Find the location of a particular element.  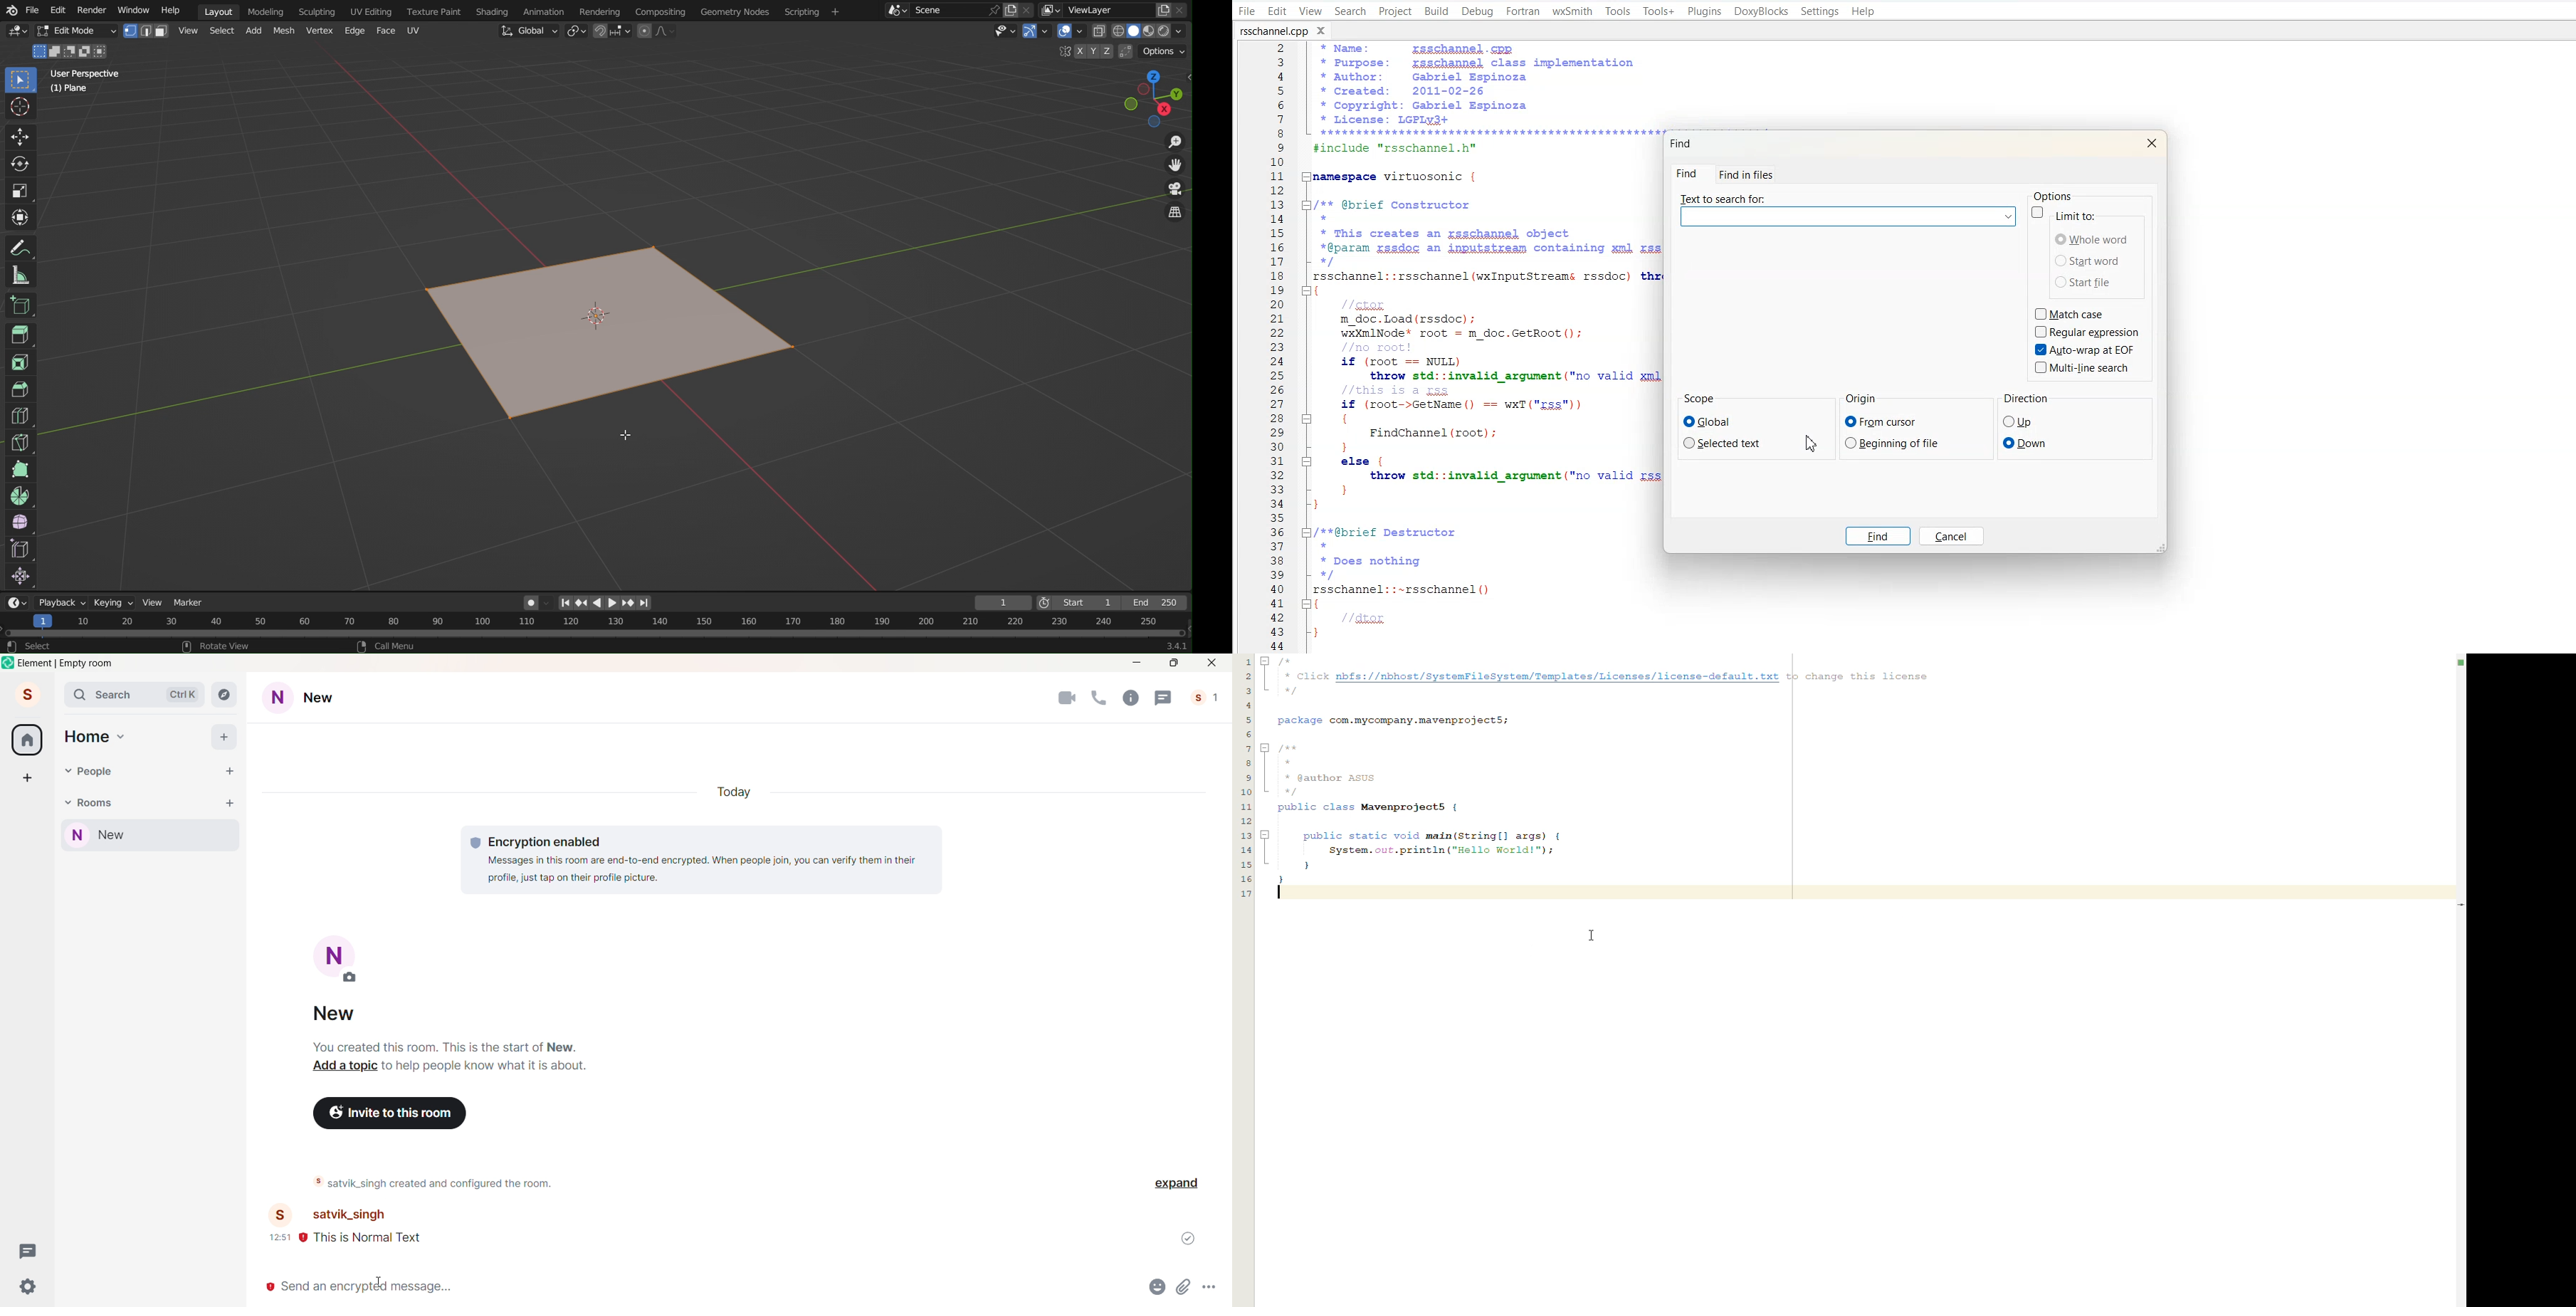

Home is located at coordinates (87, 737).